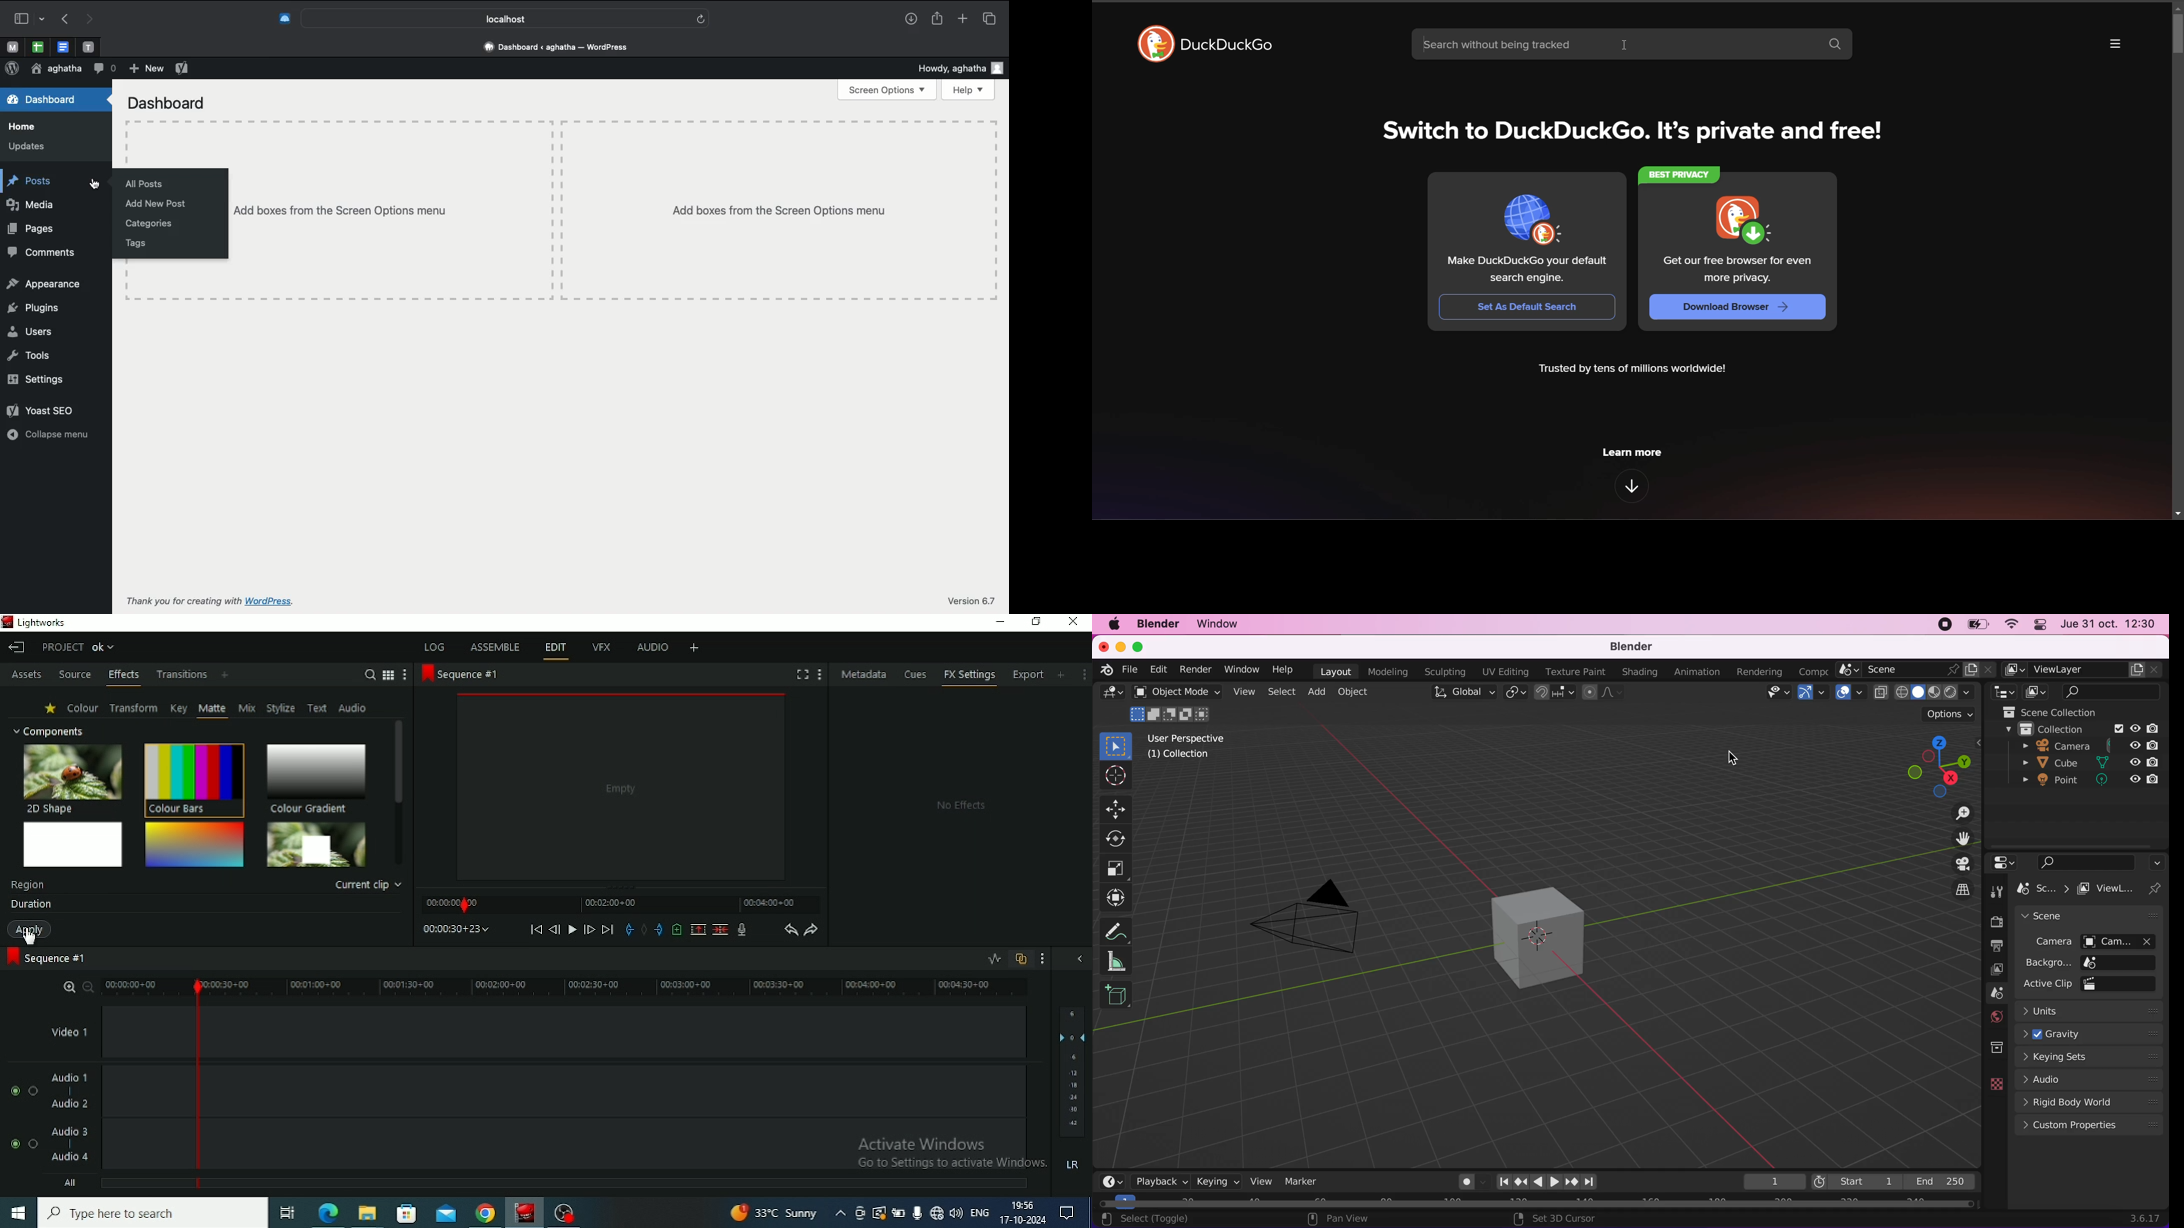 The width and height of the screenshot is (2184, 1232). Describe the element at coordinates (2111, 889) in the screenshot. I see `viewlayer` at that location.